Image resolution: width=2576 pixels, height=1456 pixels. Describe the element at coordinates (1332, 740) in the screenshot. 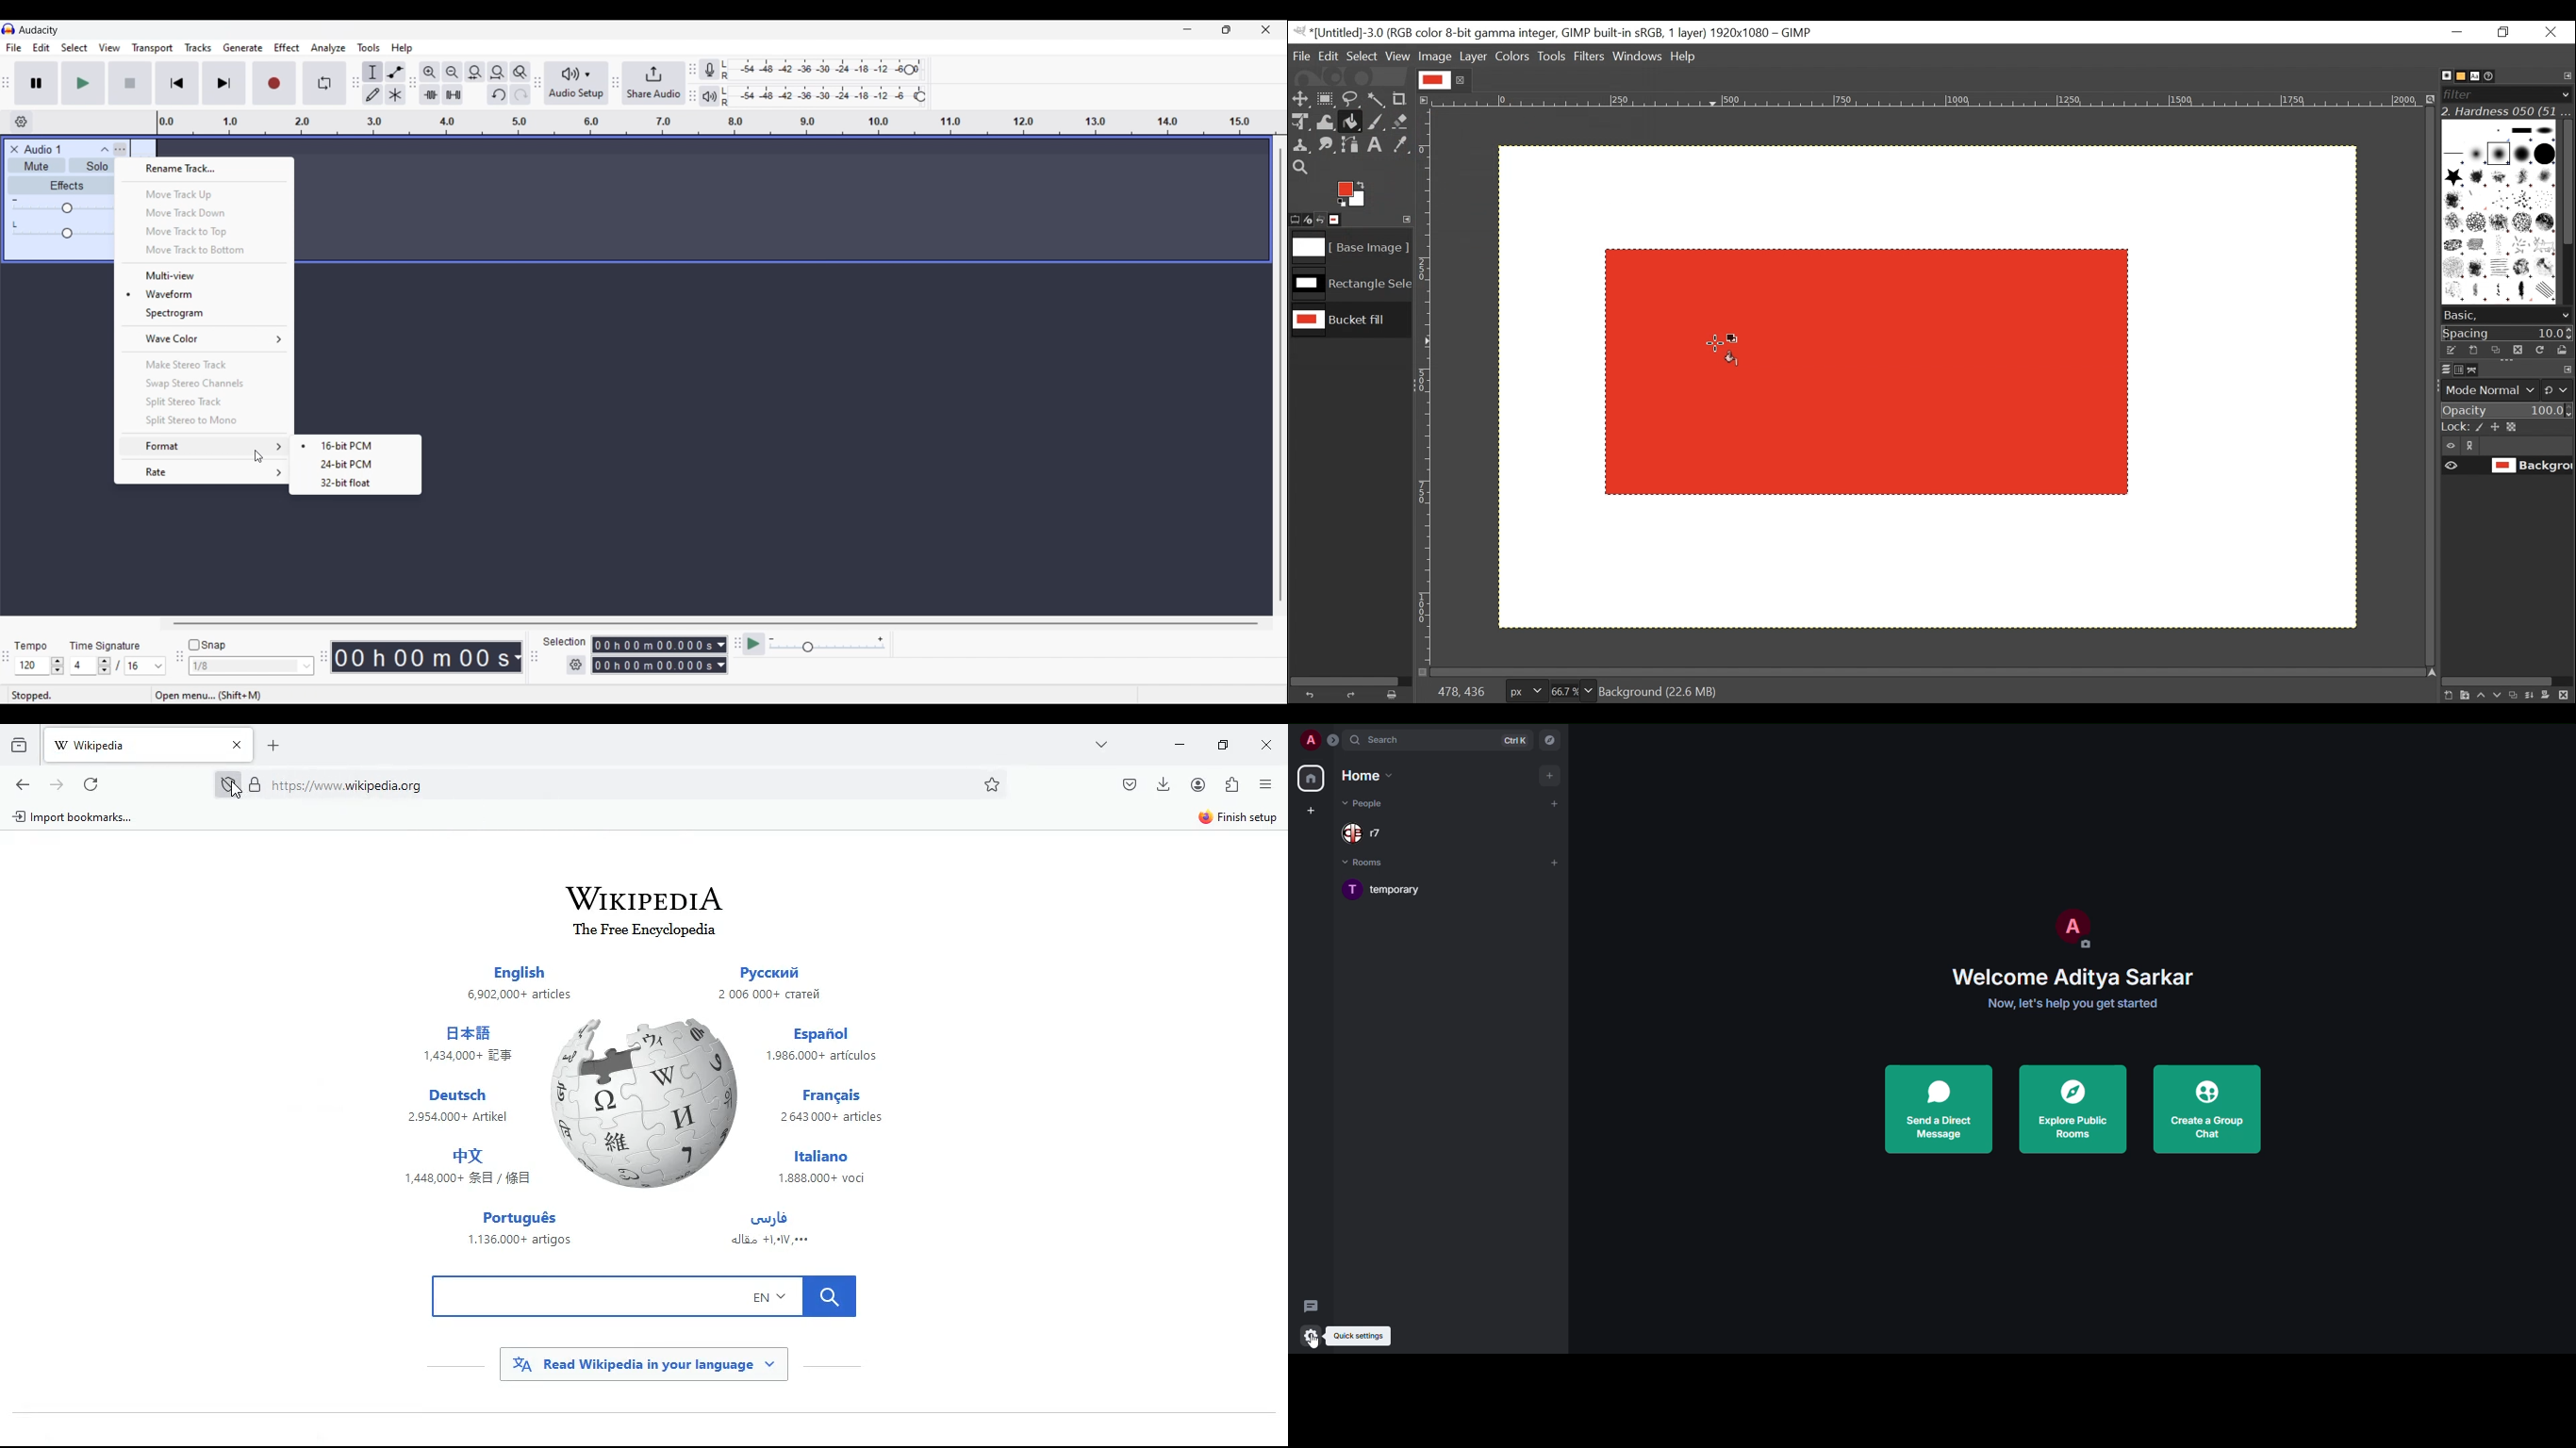

I see `expand` at that location.